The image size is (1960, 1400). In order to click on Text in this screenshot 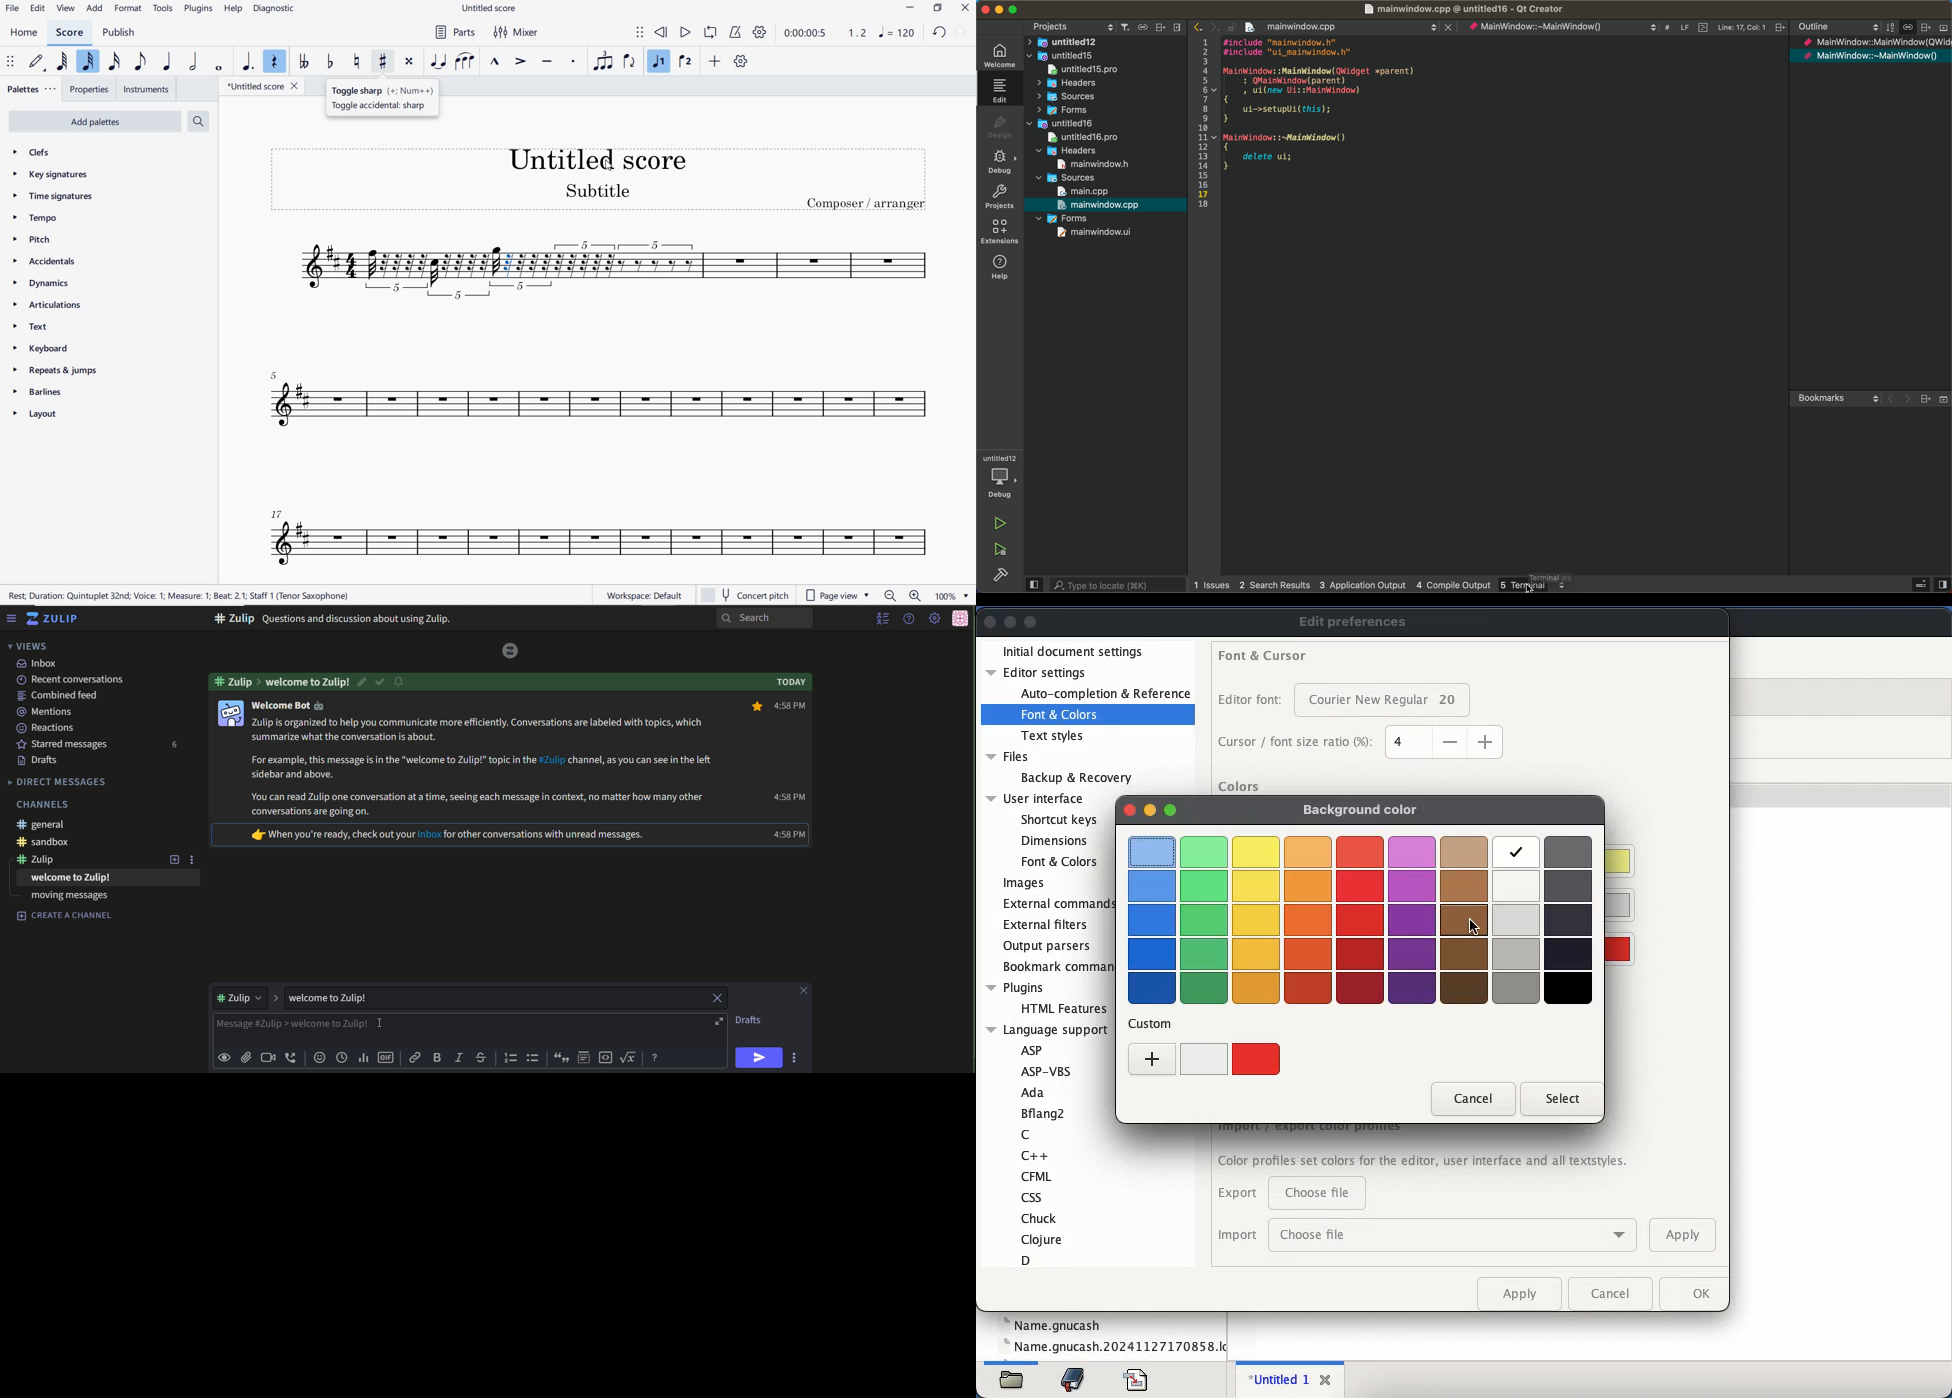, I will do `click(66, 917)`.